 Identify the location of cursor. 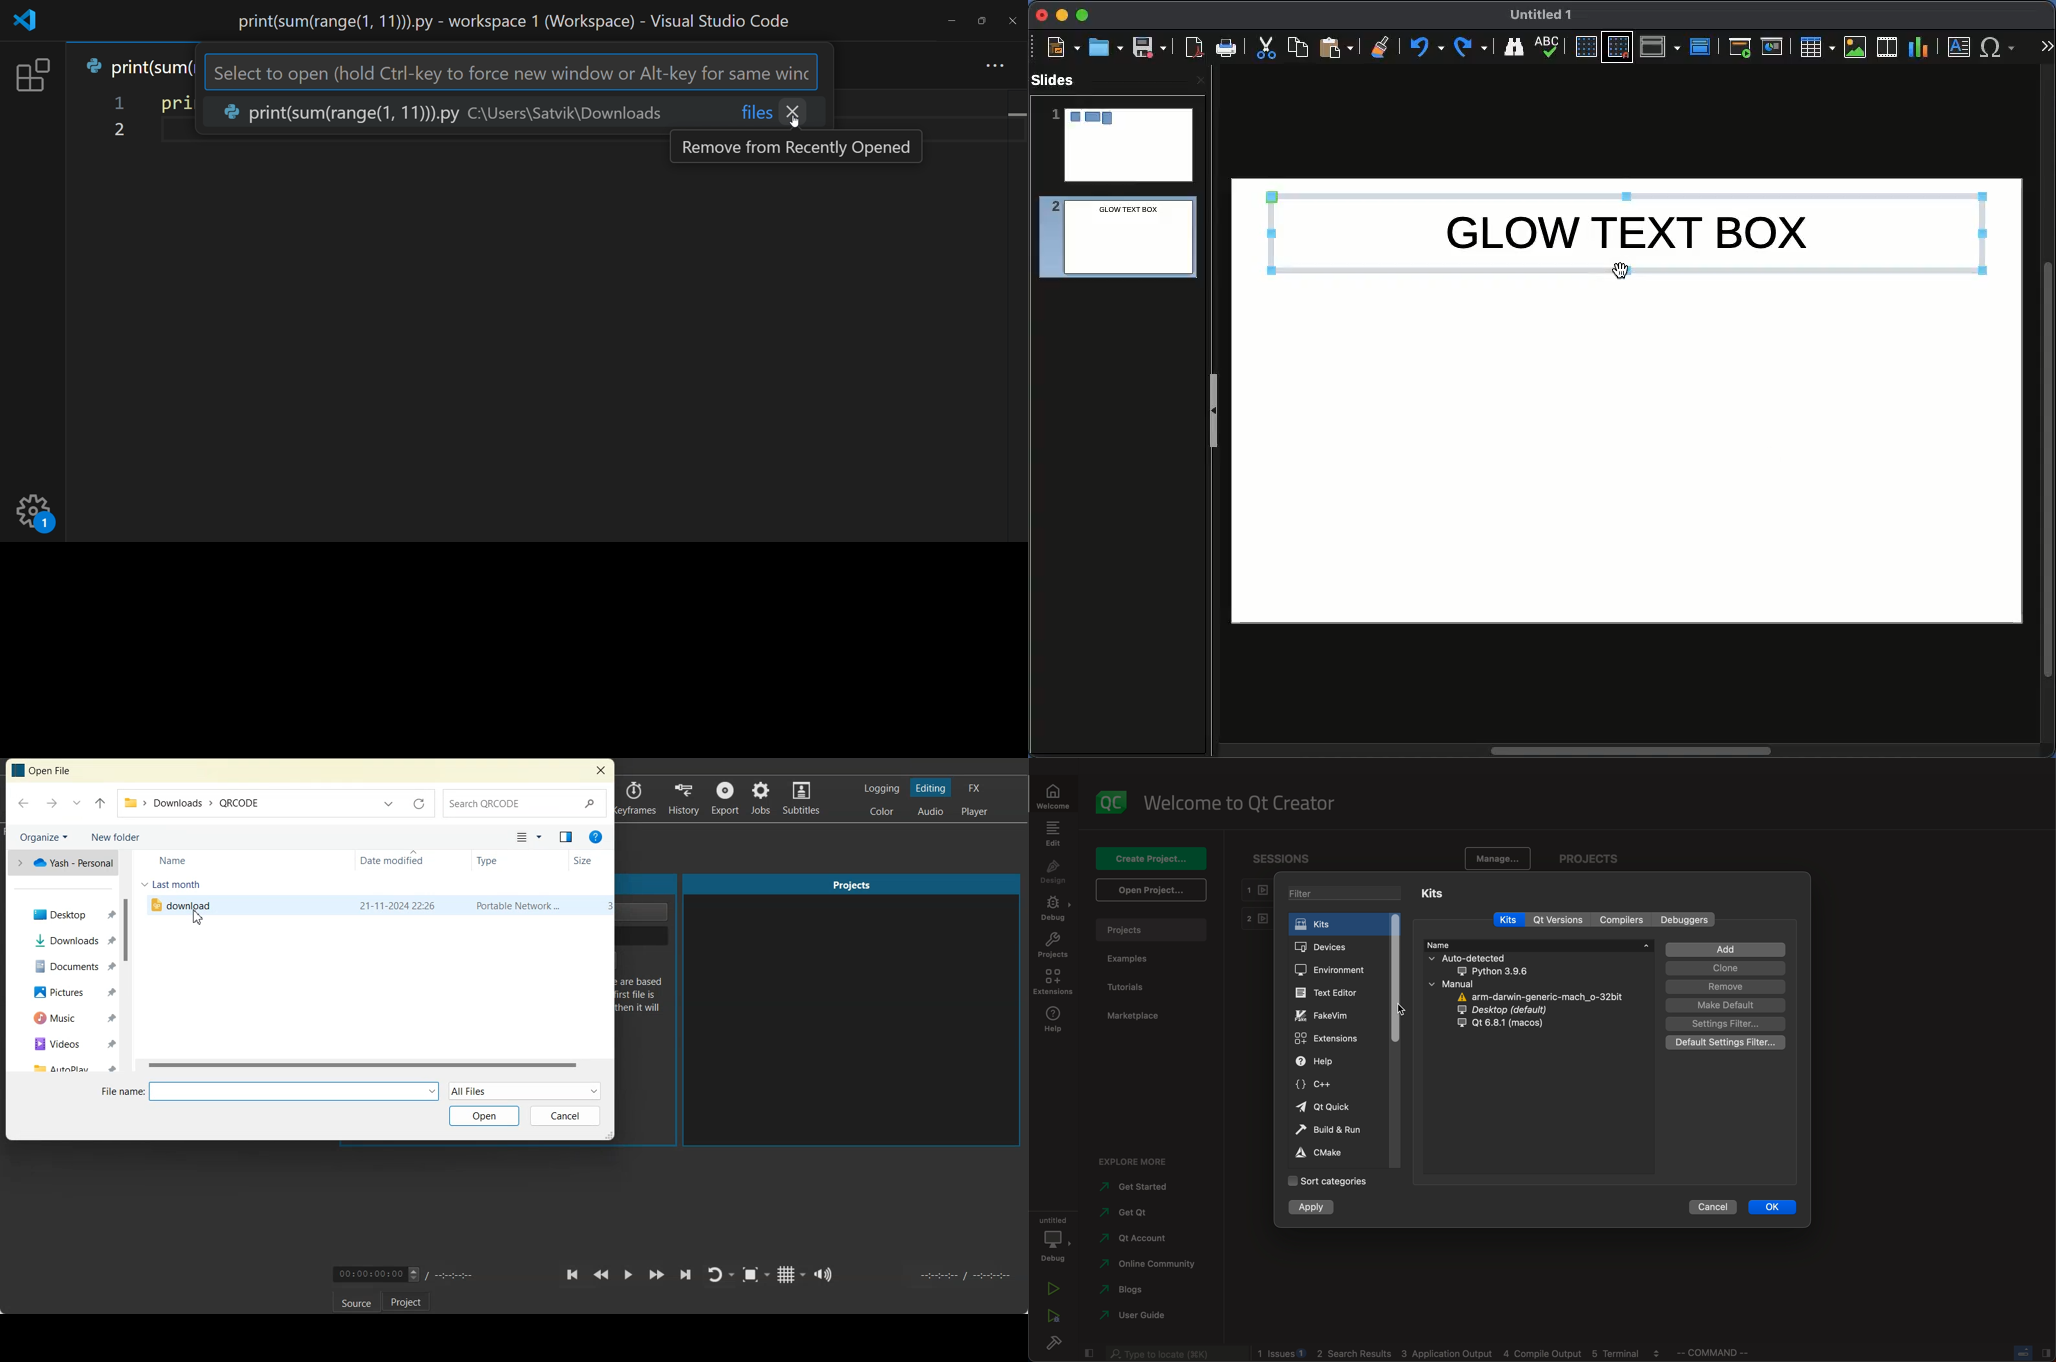
(1404, 1007).